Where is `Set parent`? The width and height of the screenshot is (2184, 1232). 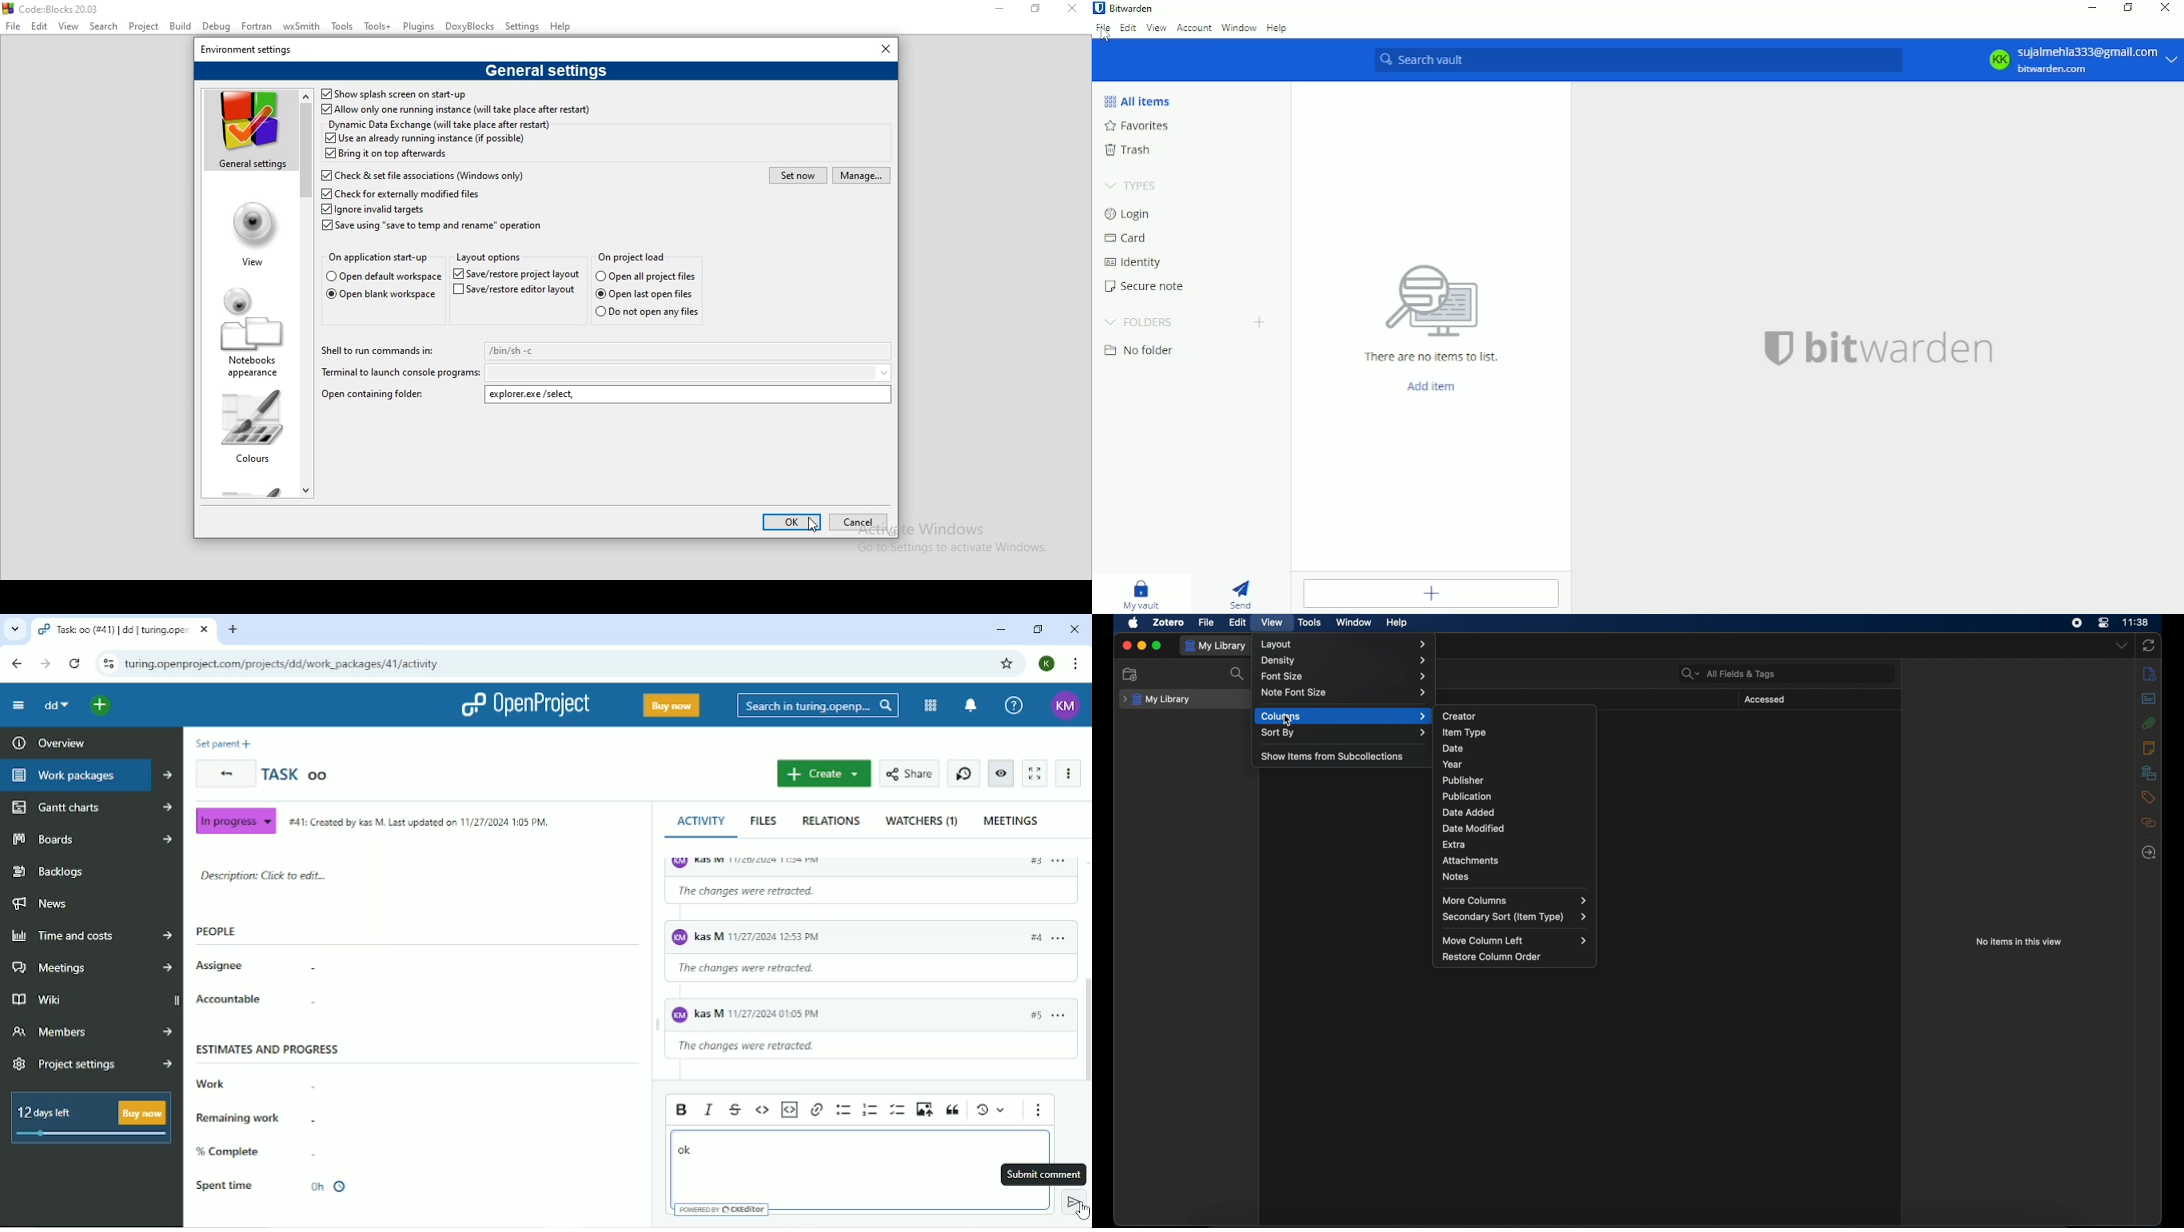
Set parent is located at coordinates (223, 744).